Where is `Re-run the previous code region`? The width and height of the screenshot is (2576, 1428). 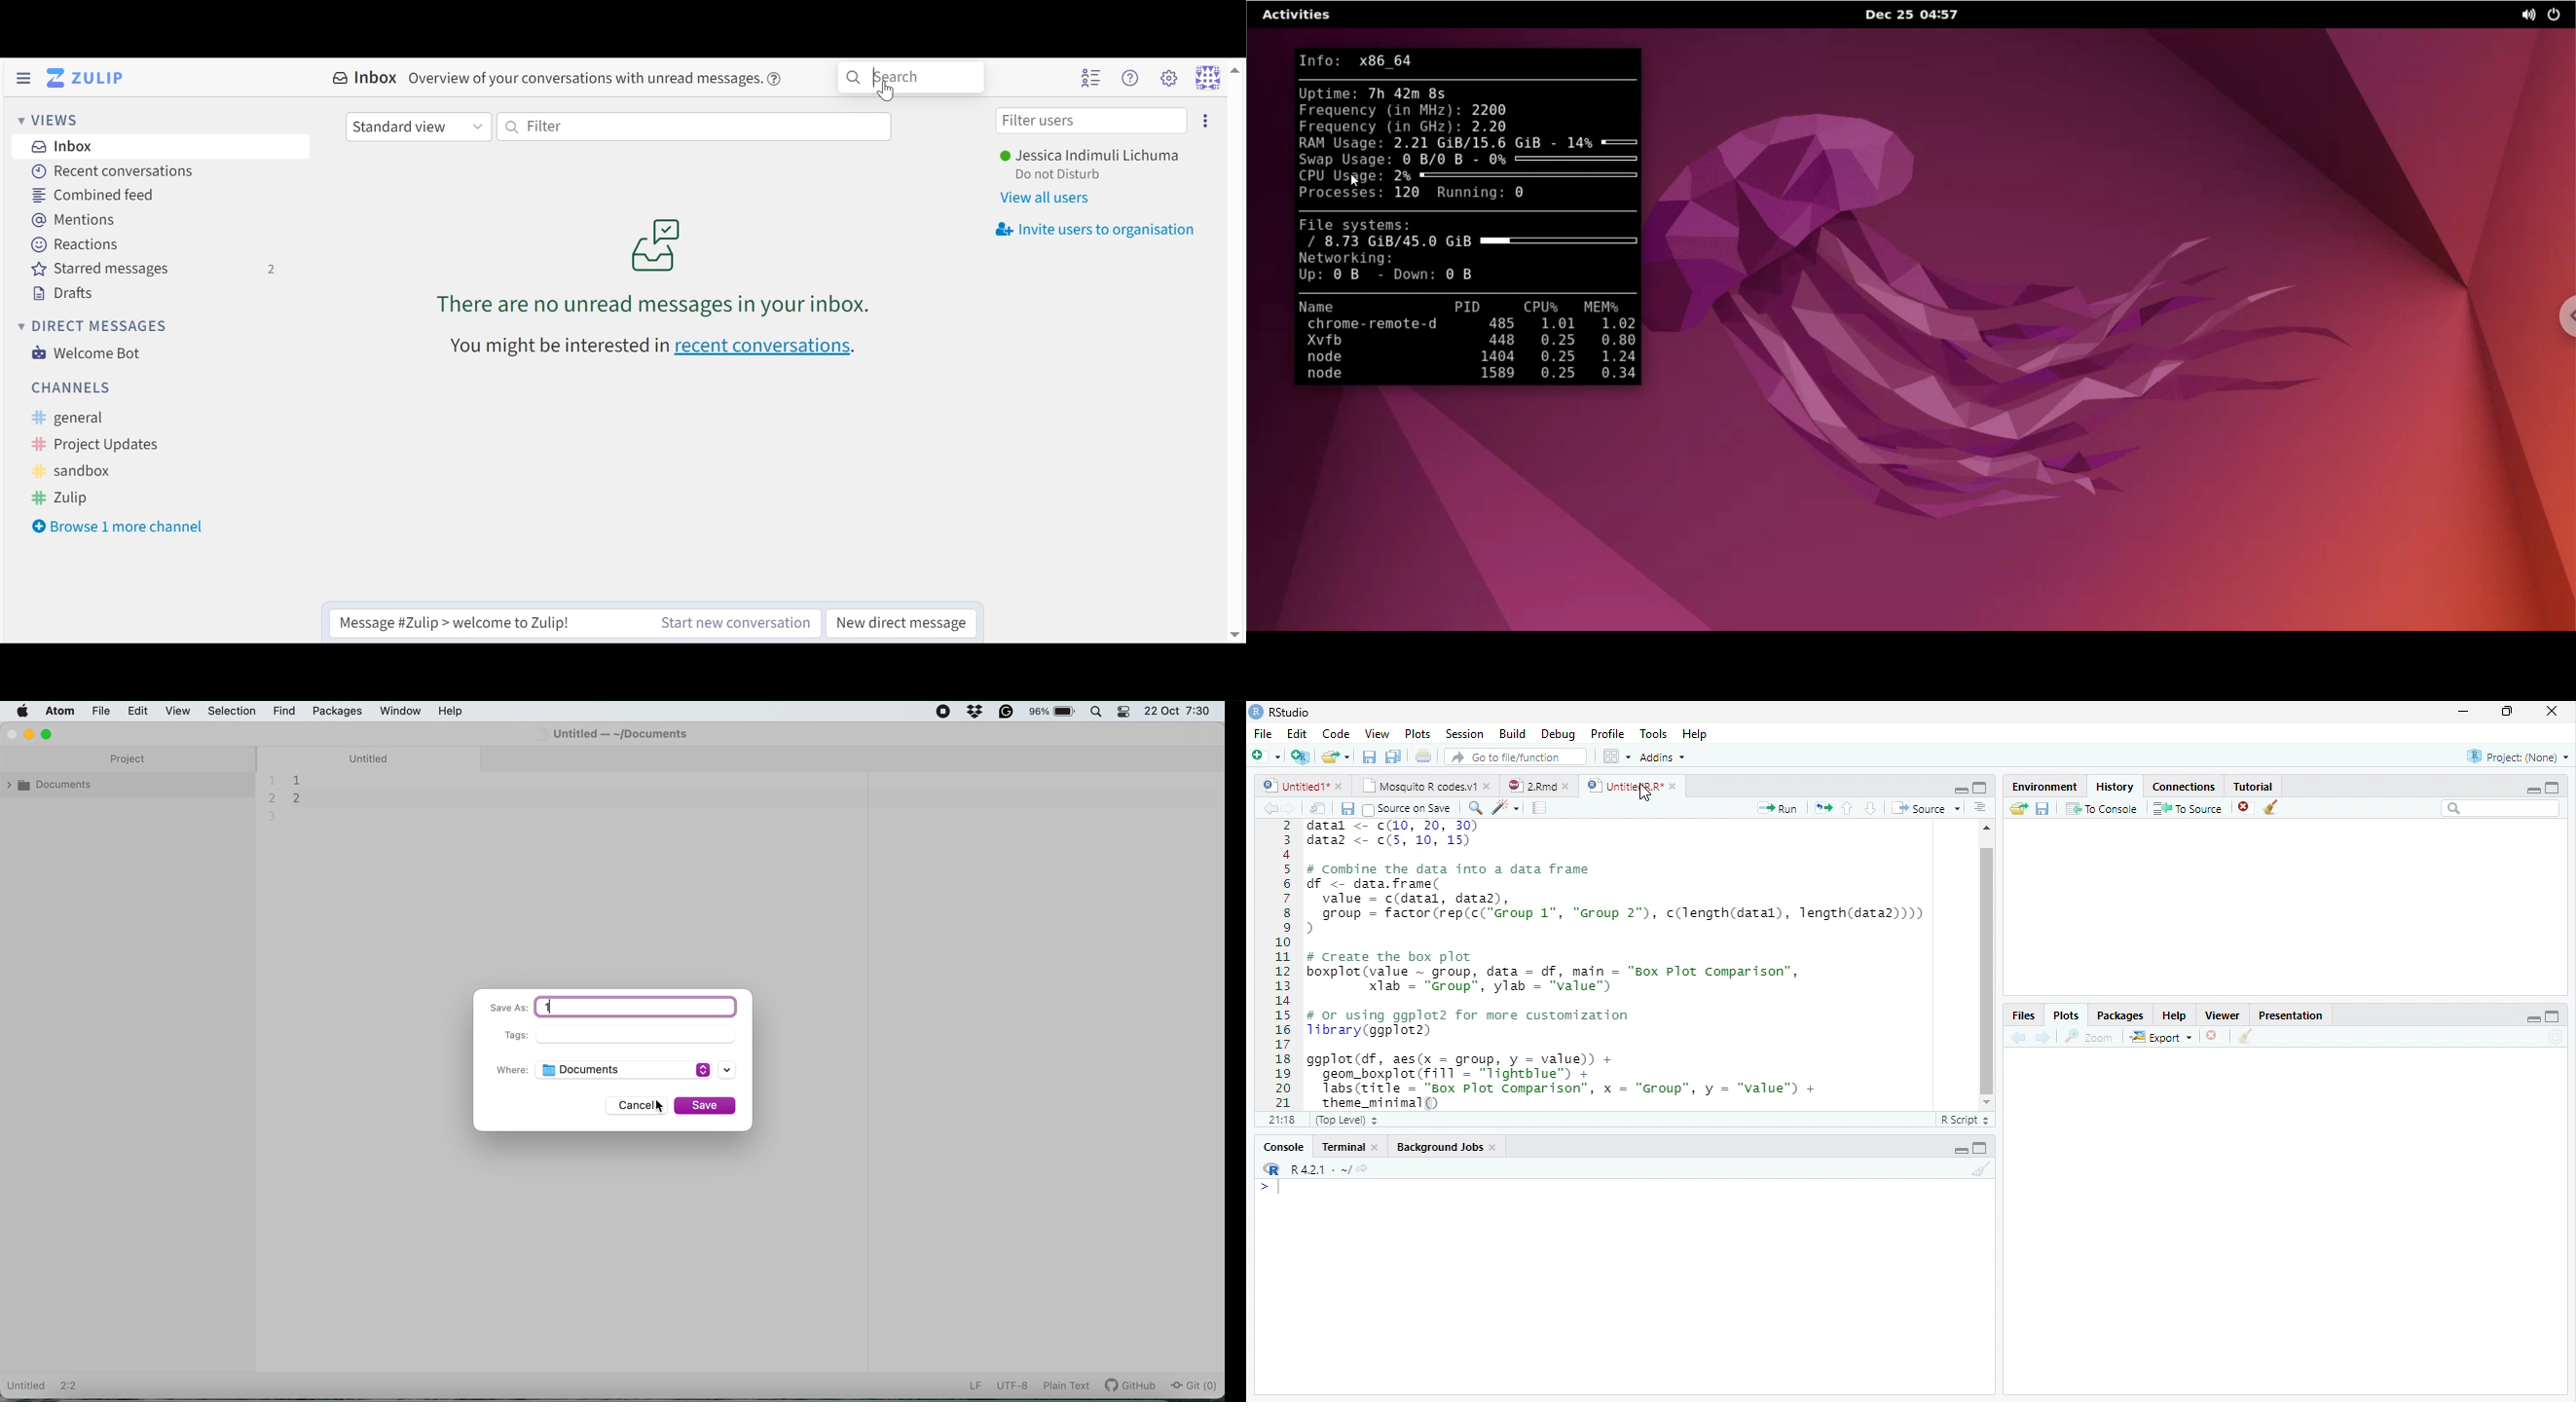
Re-run the previous code region is located at coordinates (1822, 808).